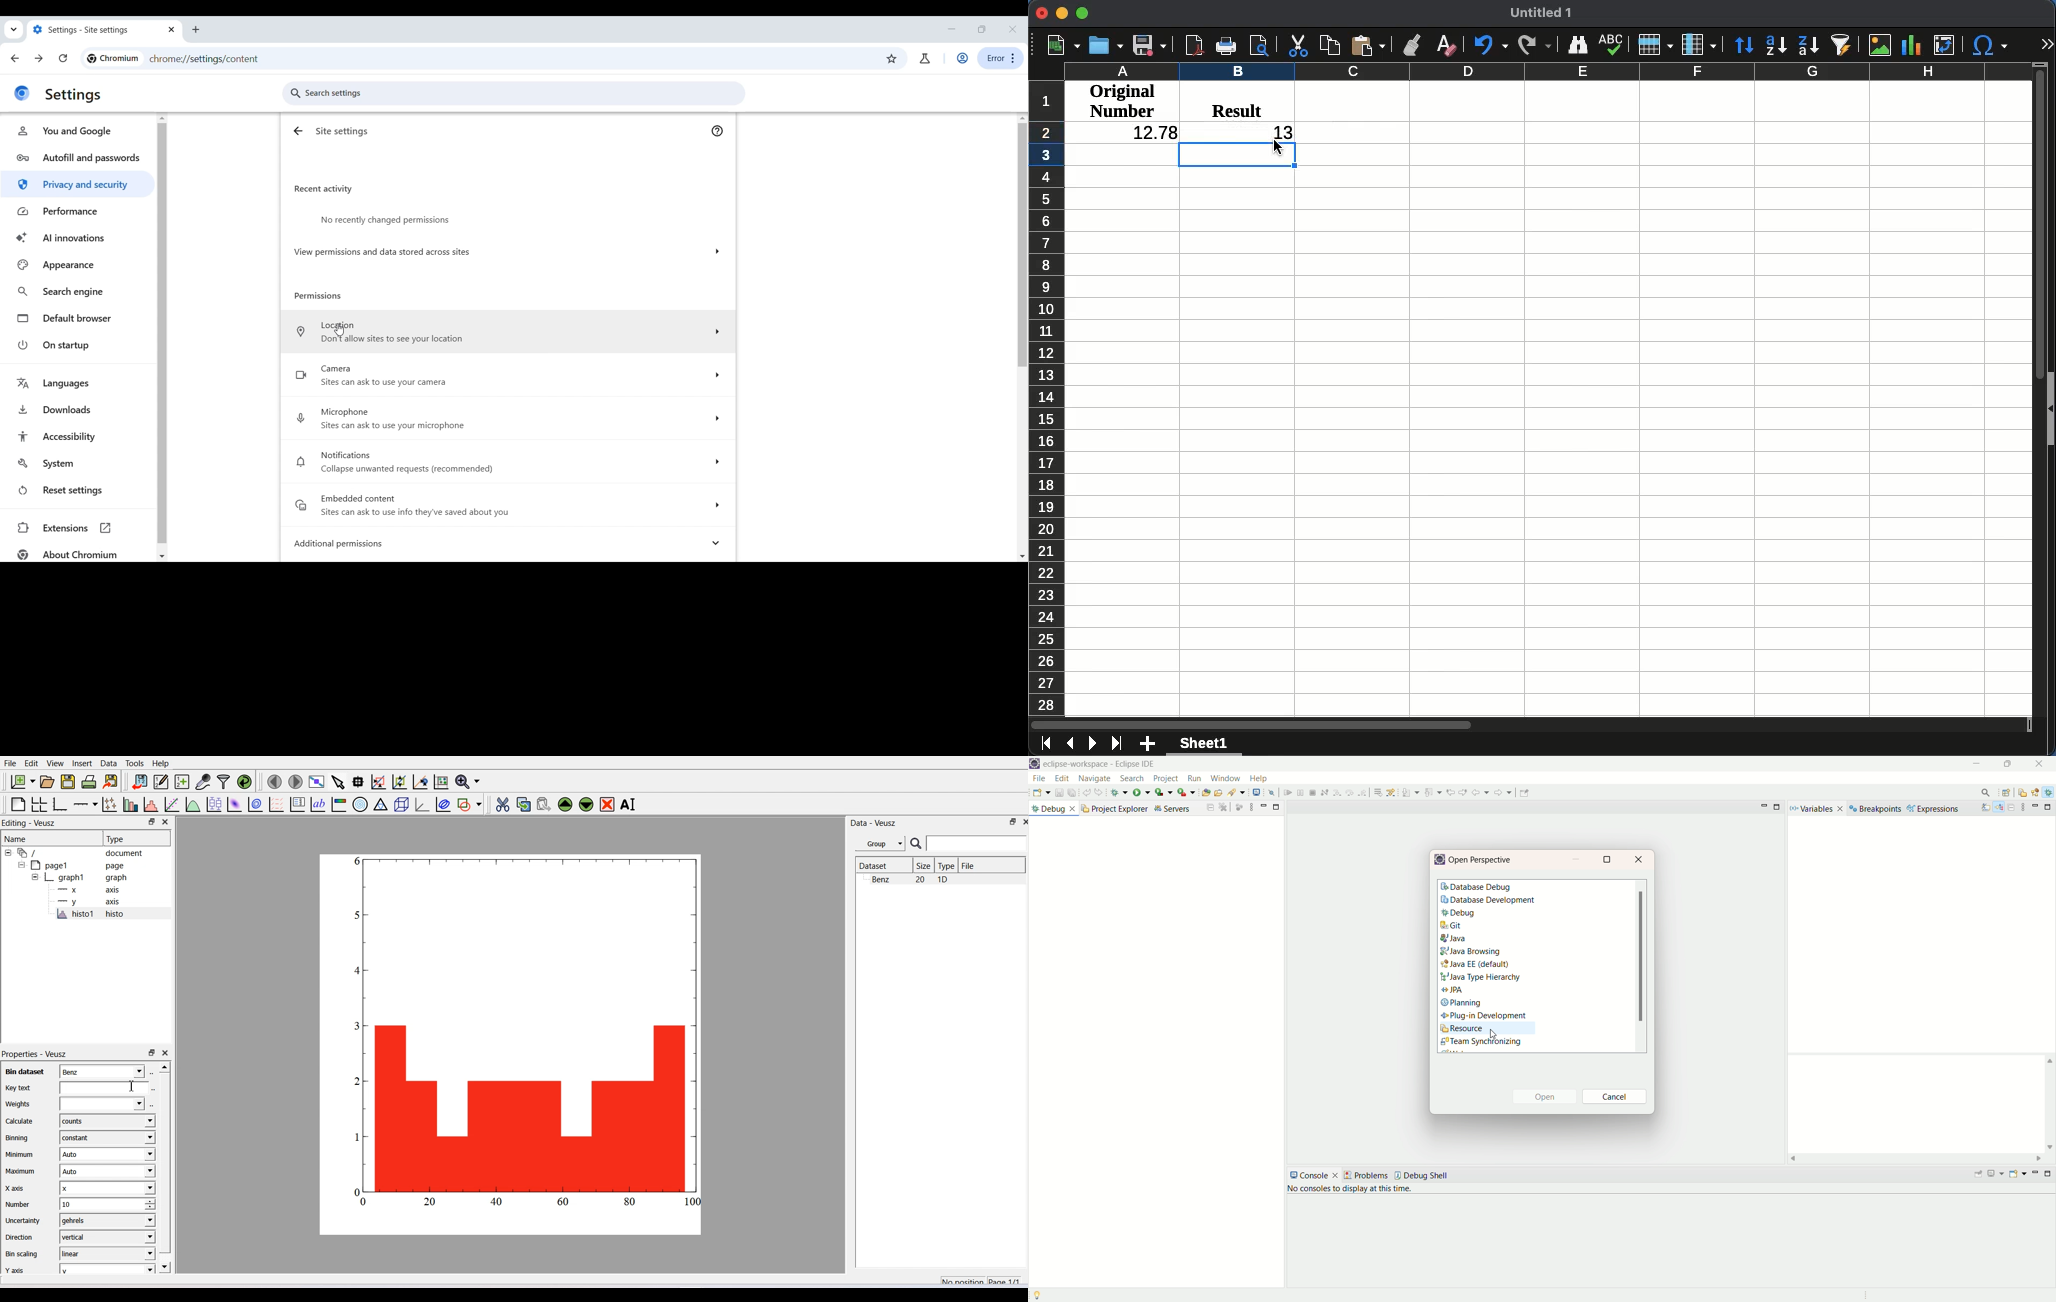 This screenshot has width=2072, height=1316. What do you see at coordinates (924, 865) in the screenshot?
I see `Size` at bounding box center [924, 865].